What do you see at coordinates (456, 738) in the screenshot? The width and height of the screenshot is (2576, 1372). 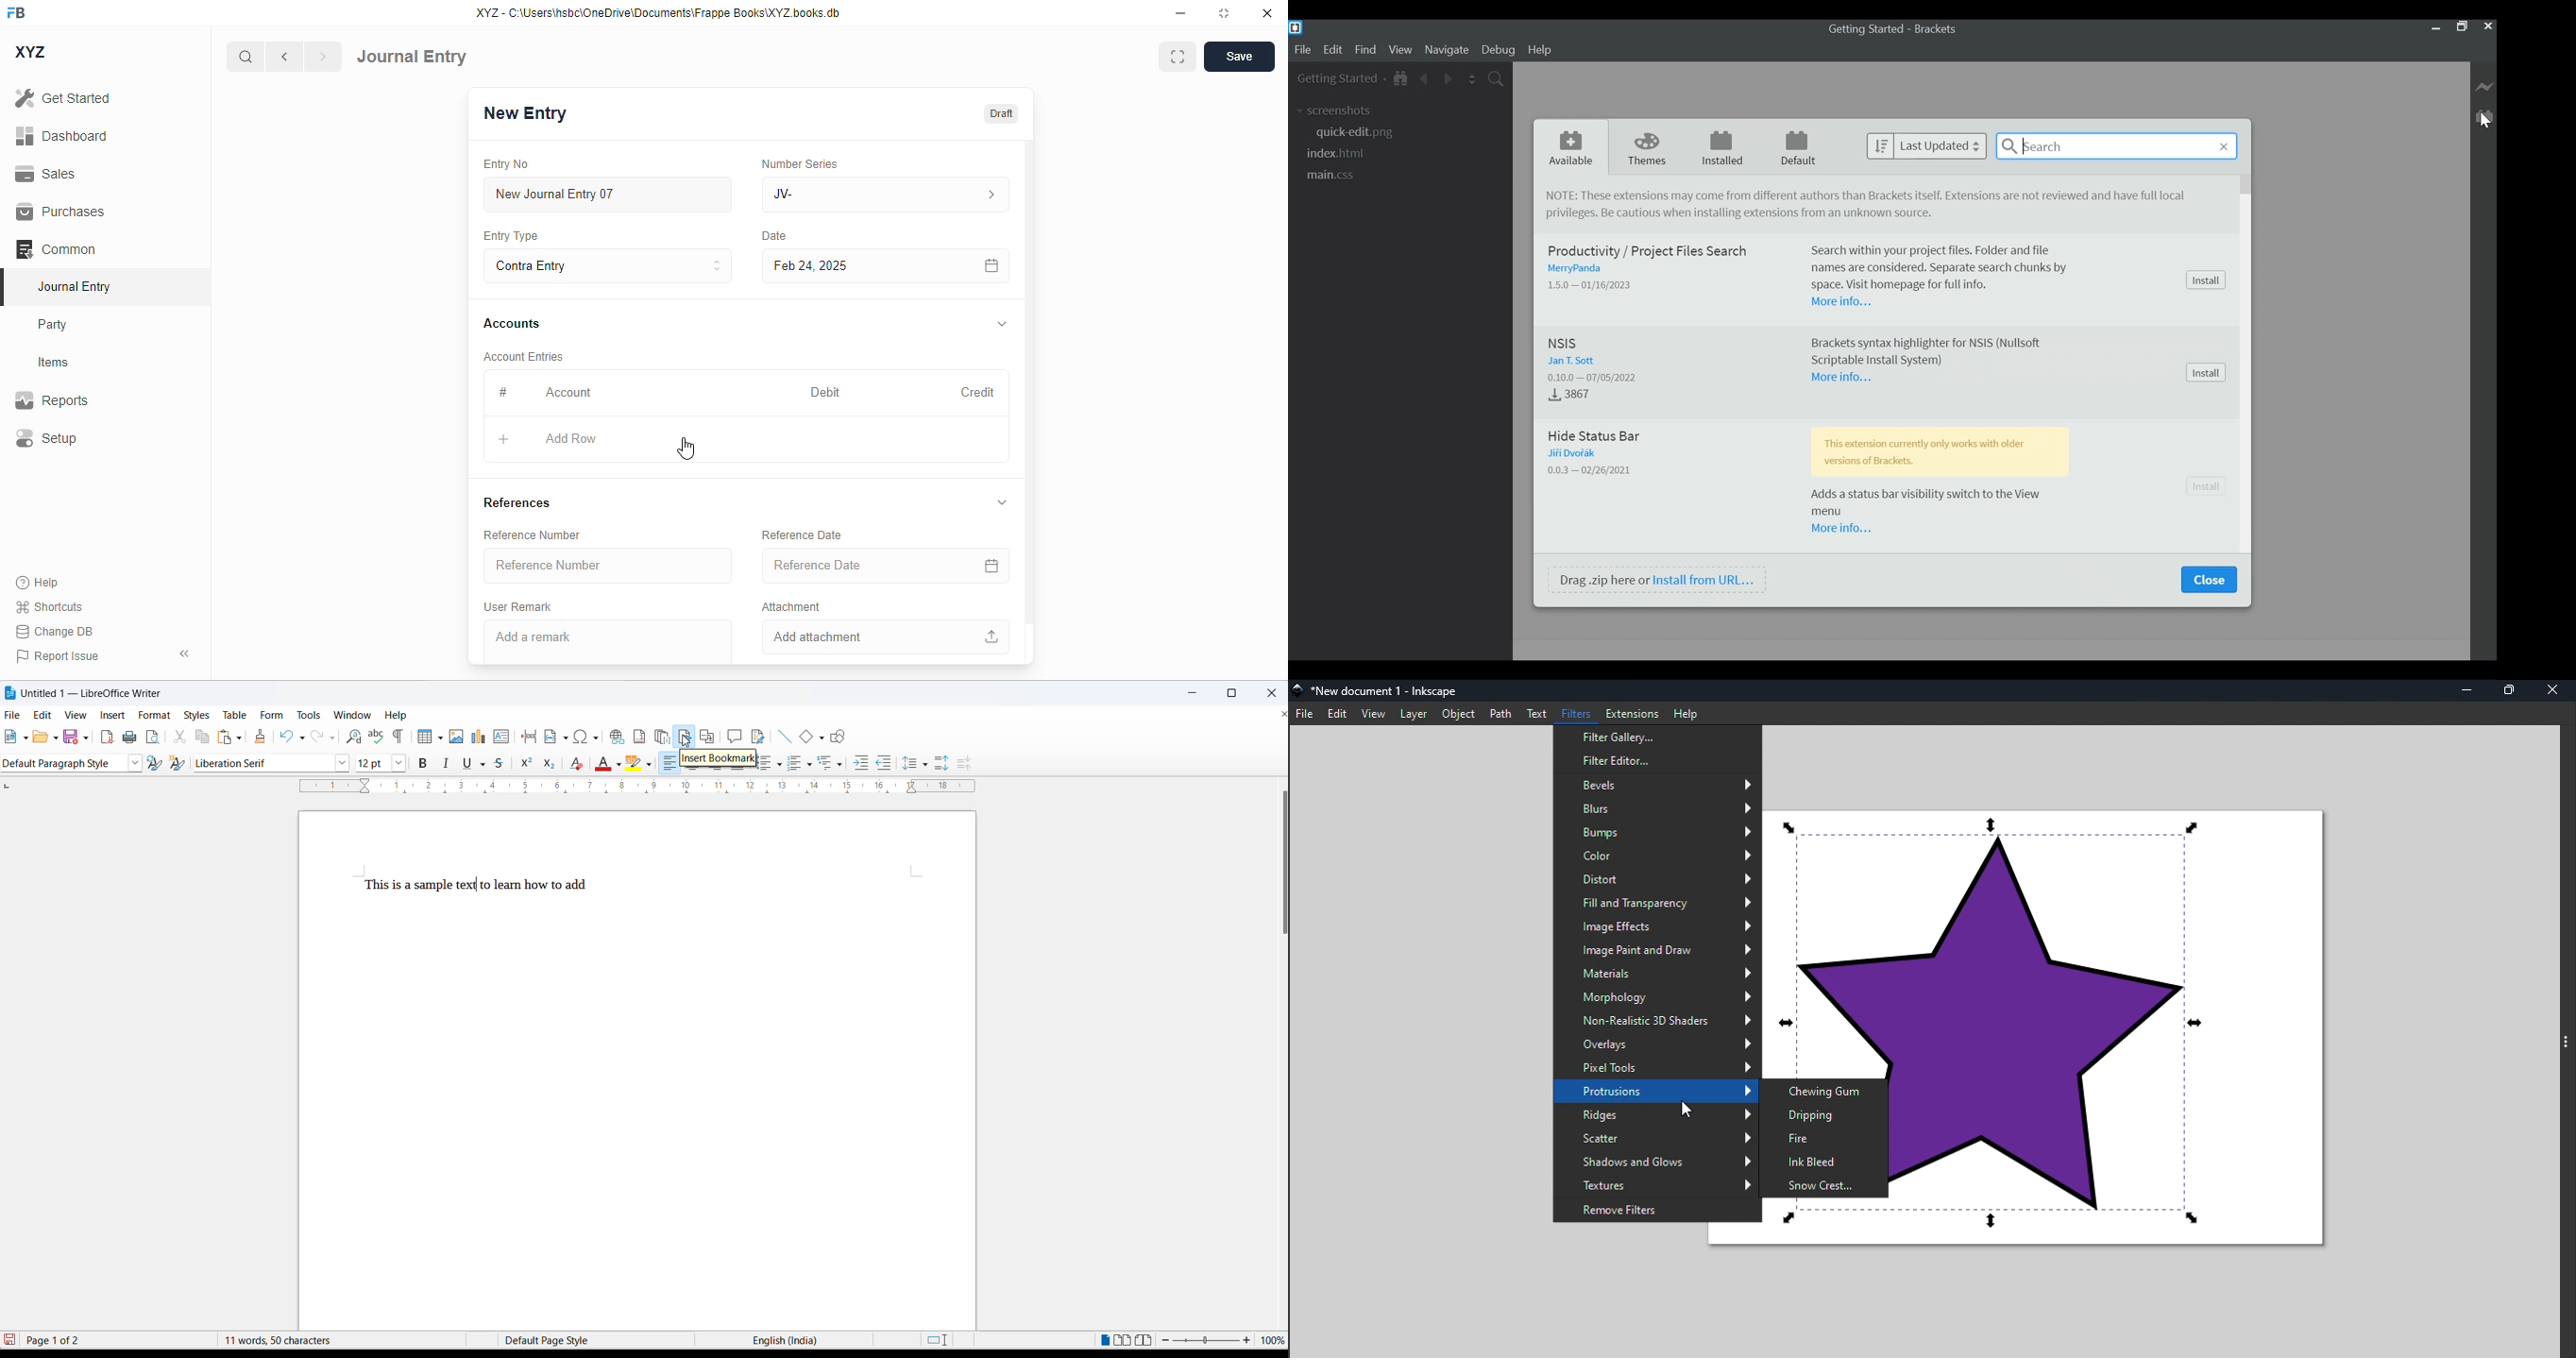 I see `add images` at bounding box center [456, 738].